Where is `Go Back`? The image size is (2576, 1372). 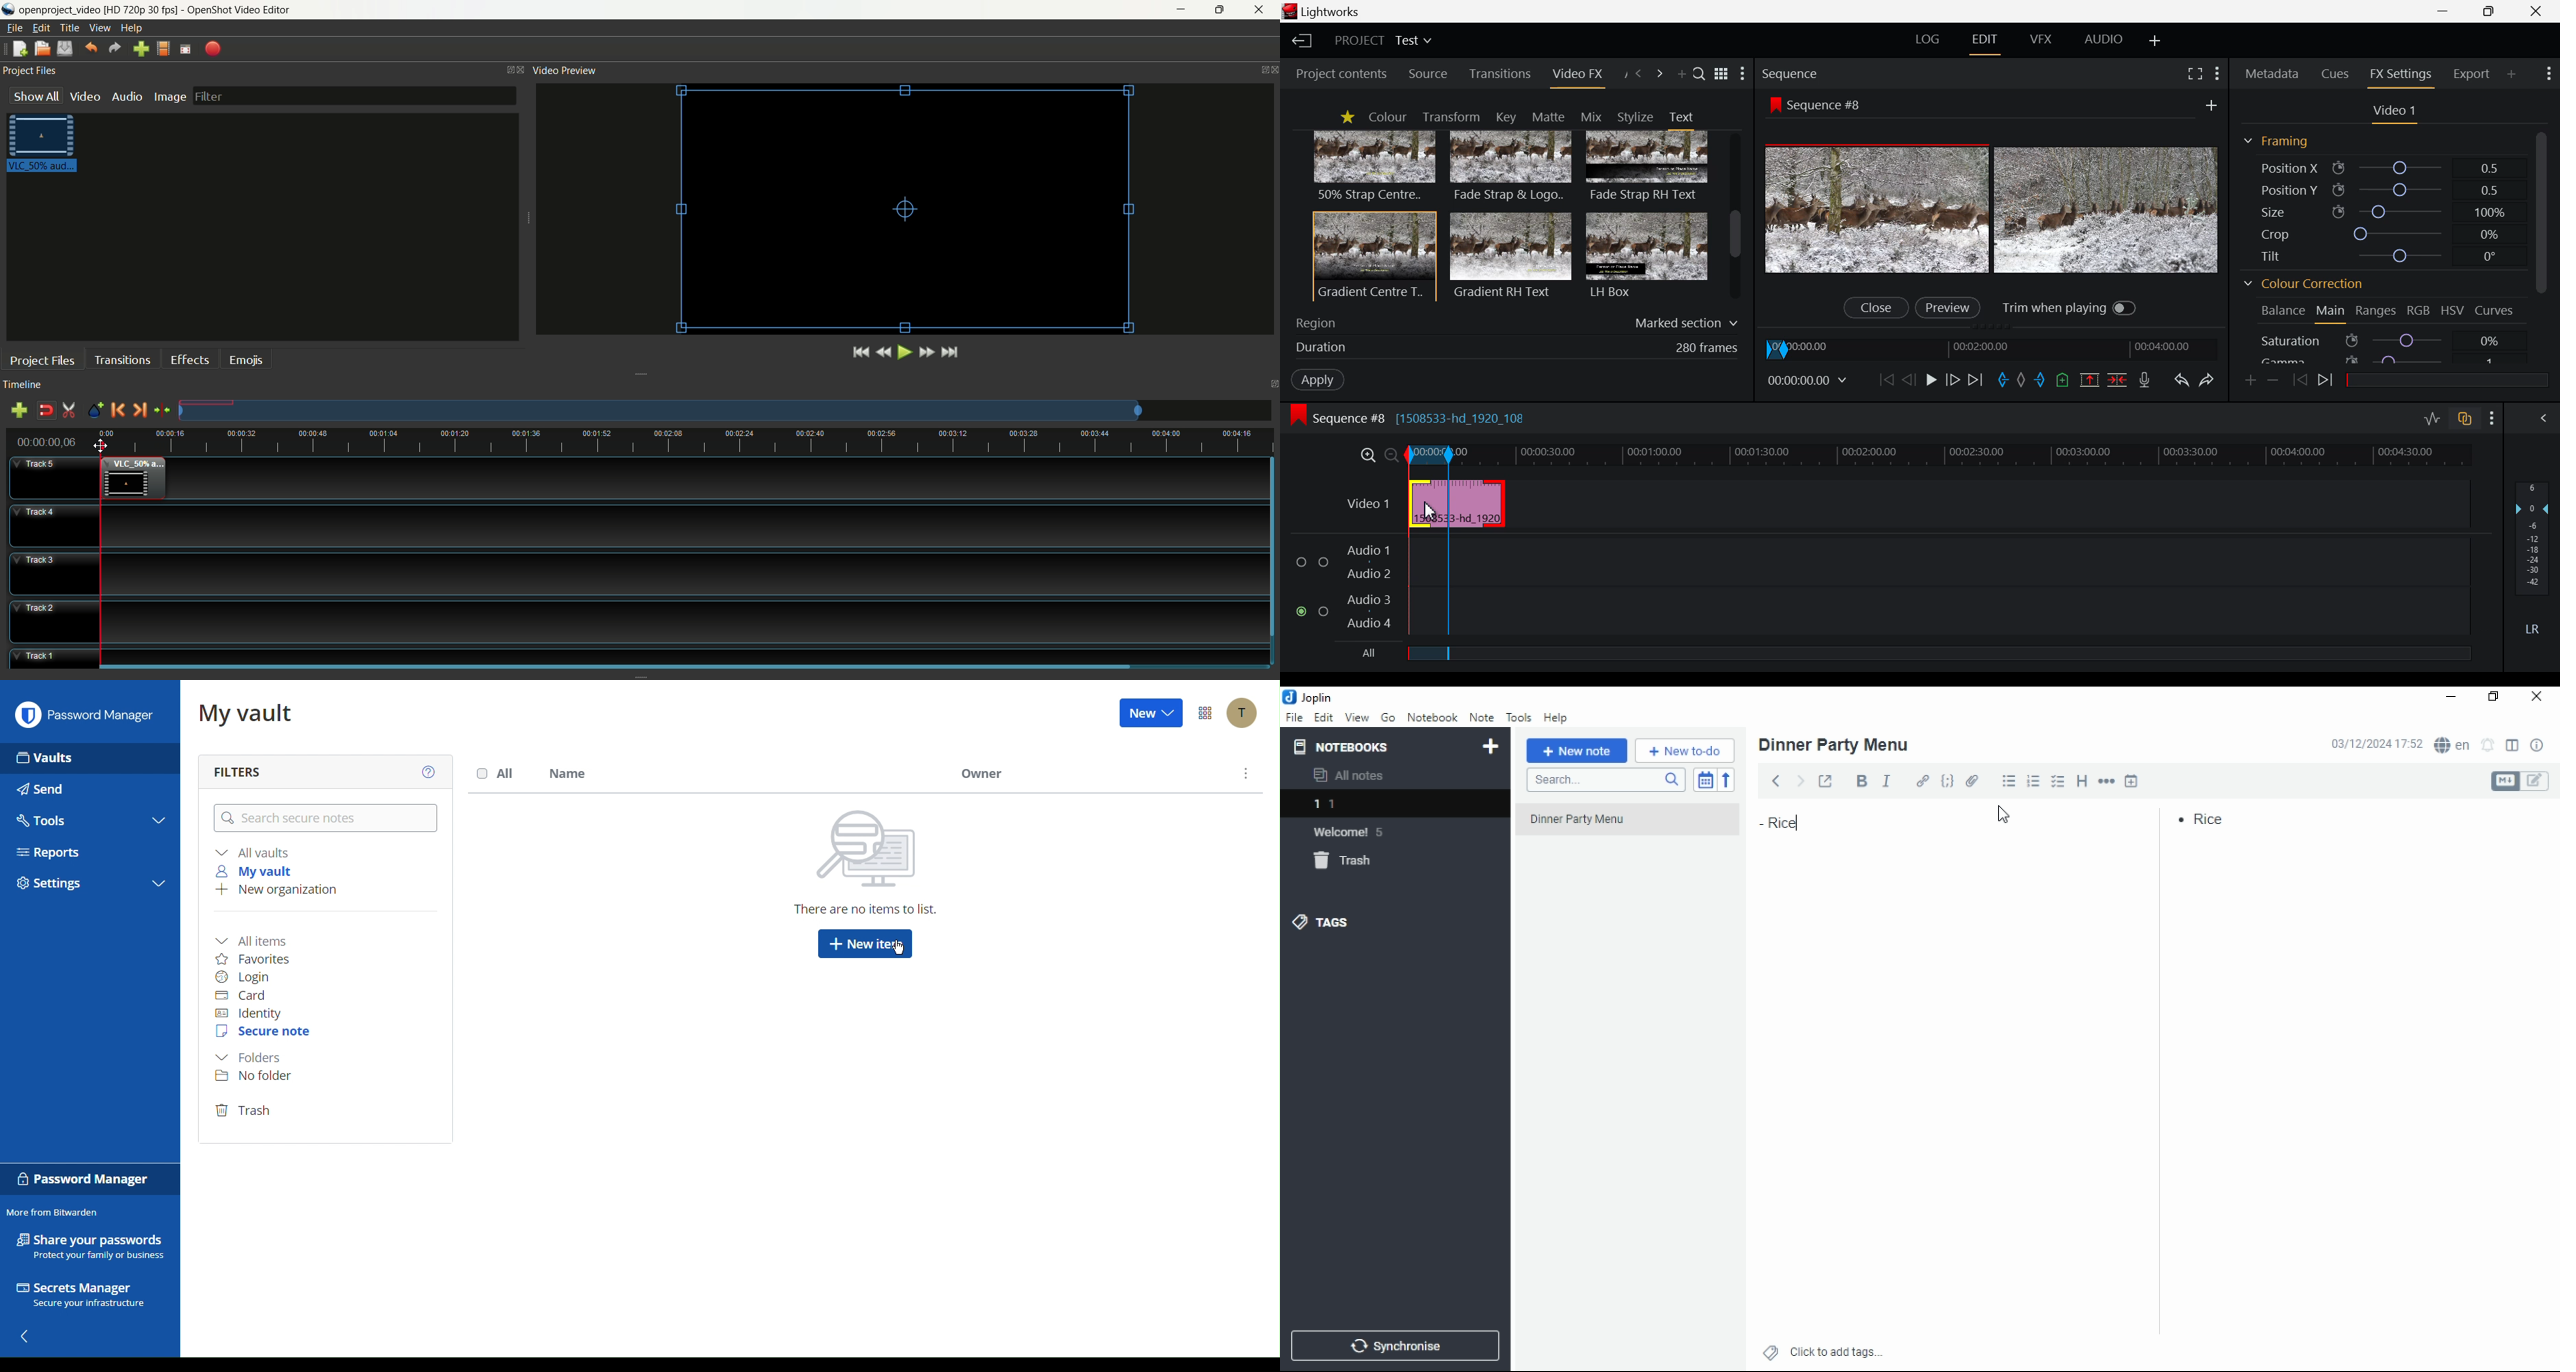 Go Back is located at coordinates (1909, 379).